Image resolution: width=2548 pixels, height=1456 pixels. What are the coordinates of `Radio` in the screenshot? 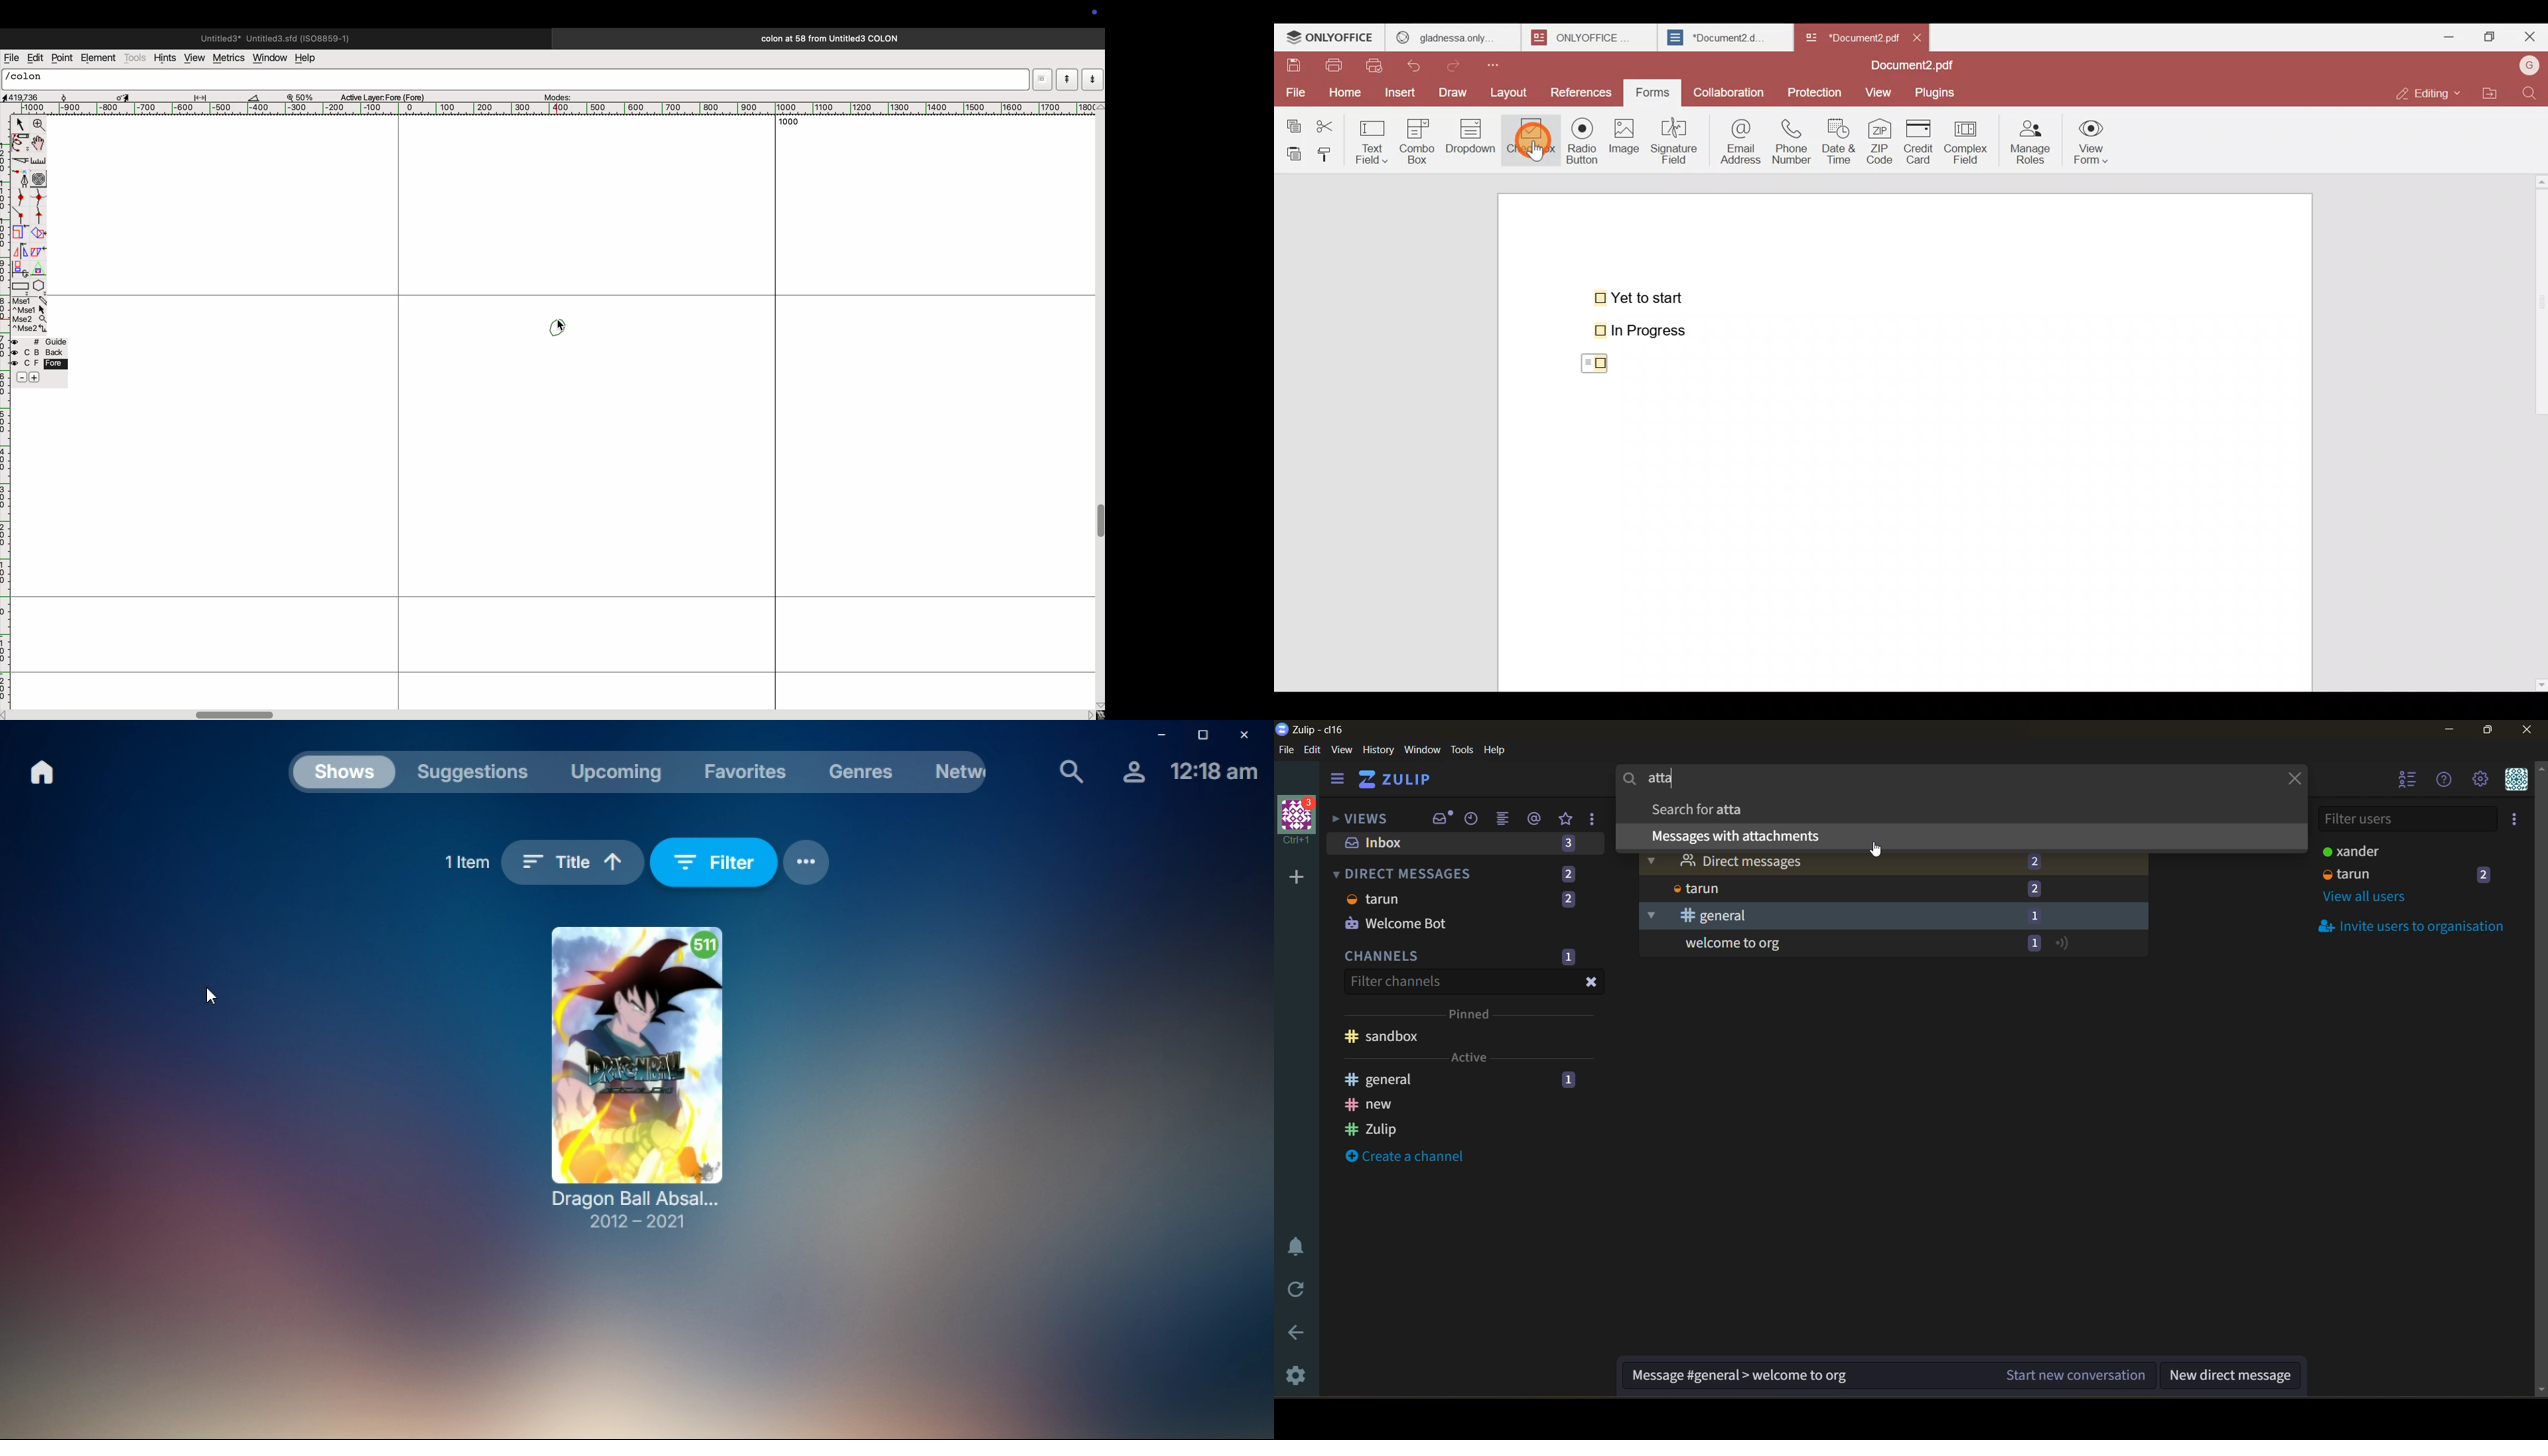 It's located at (1578, 144).